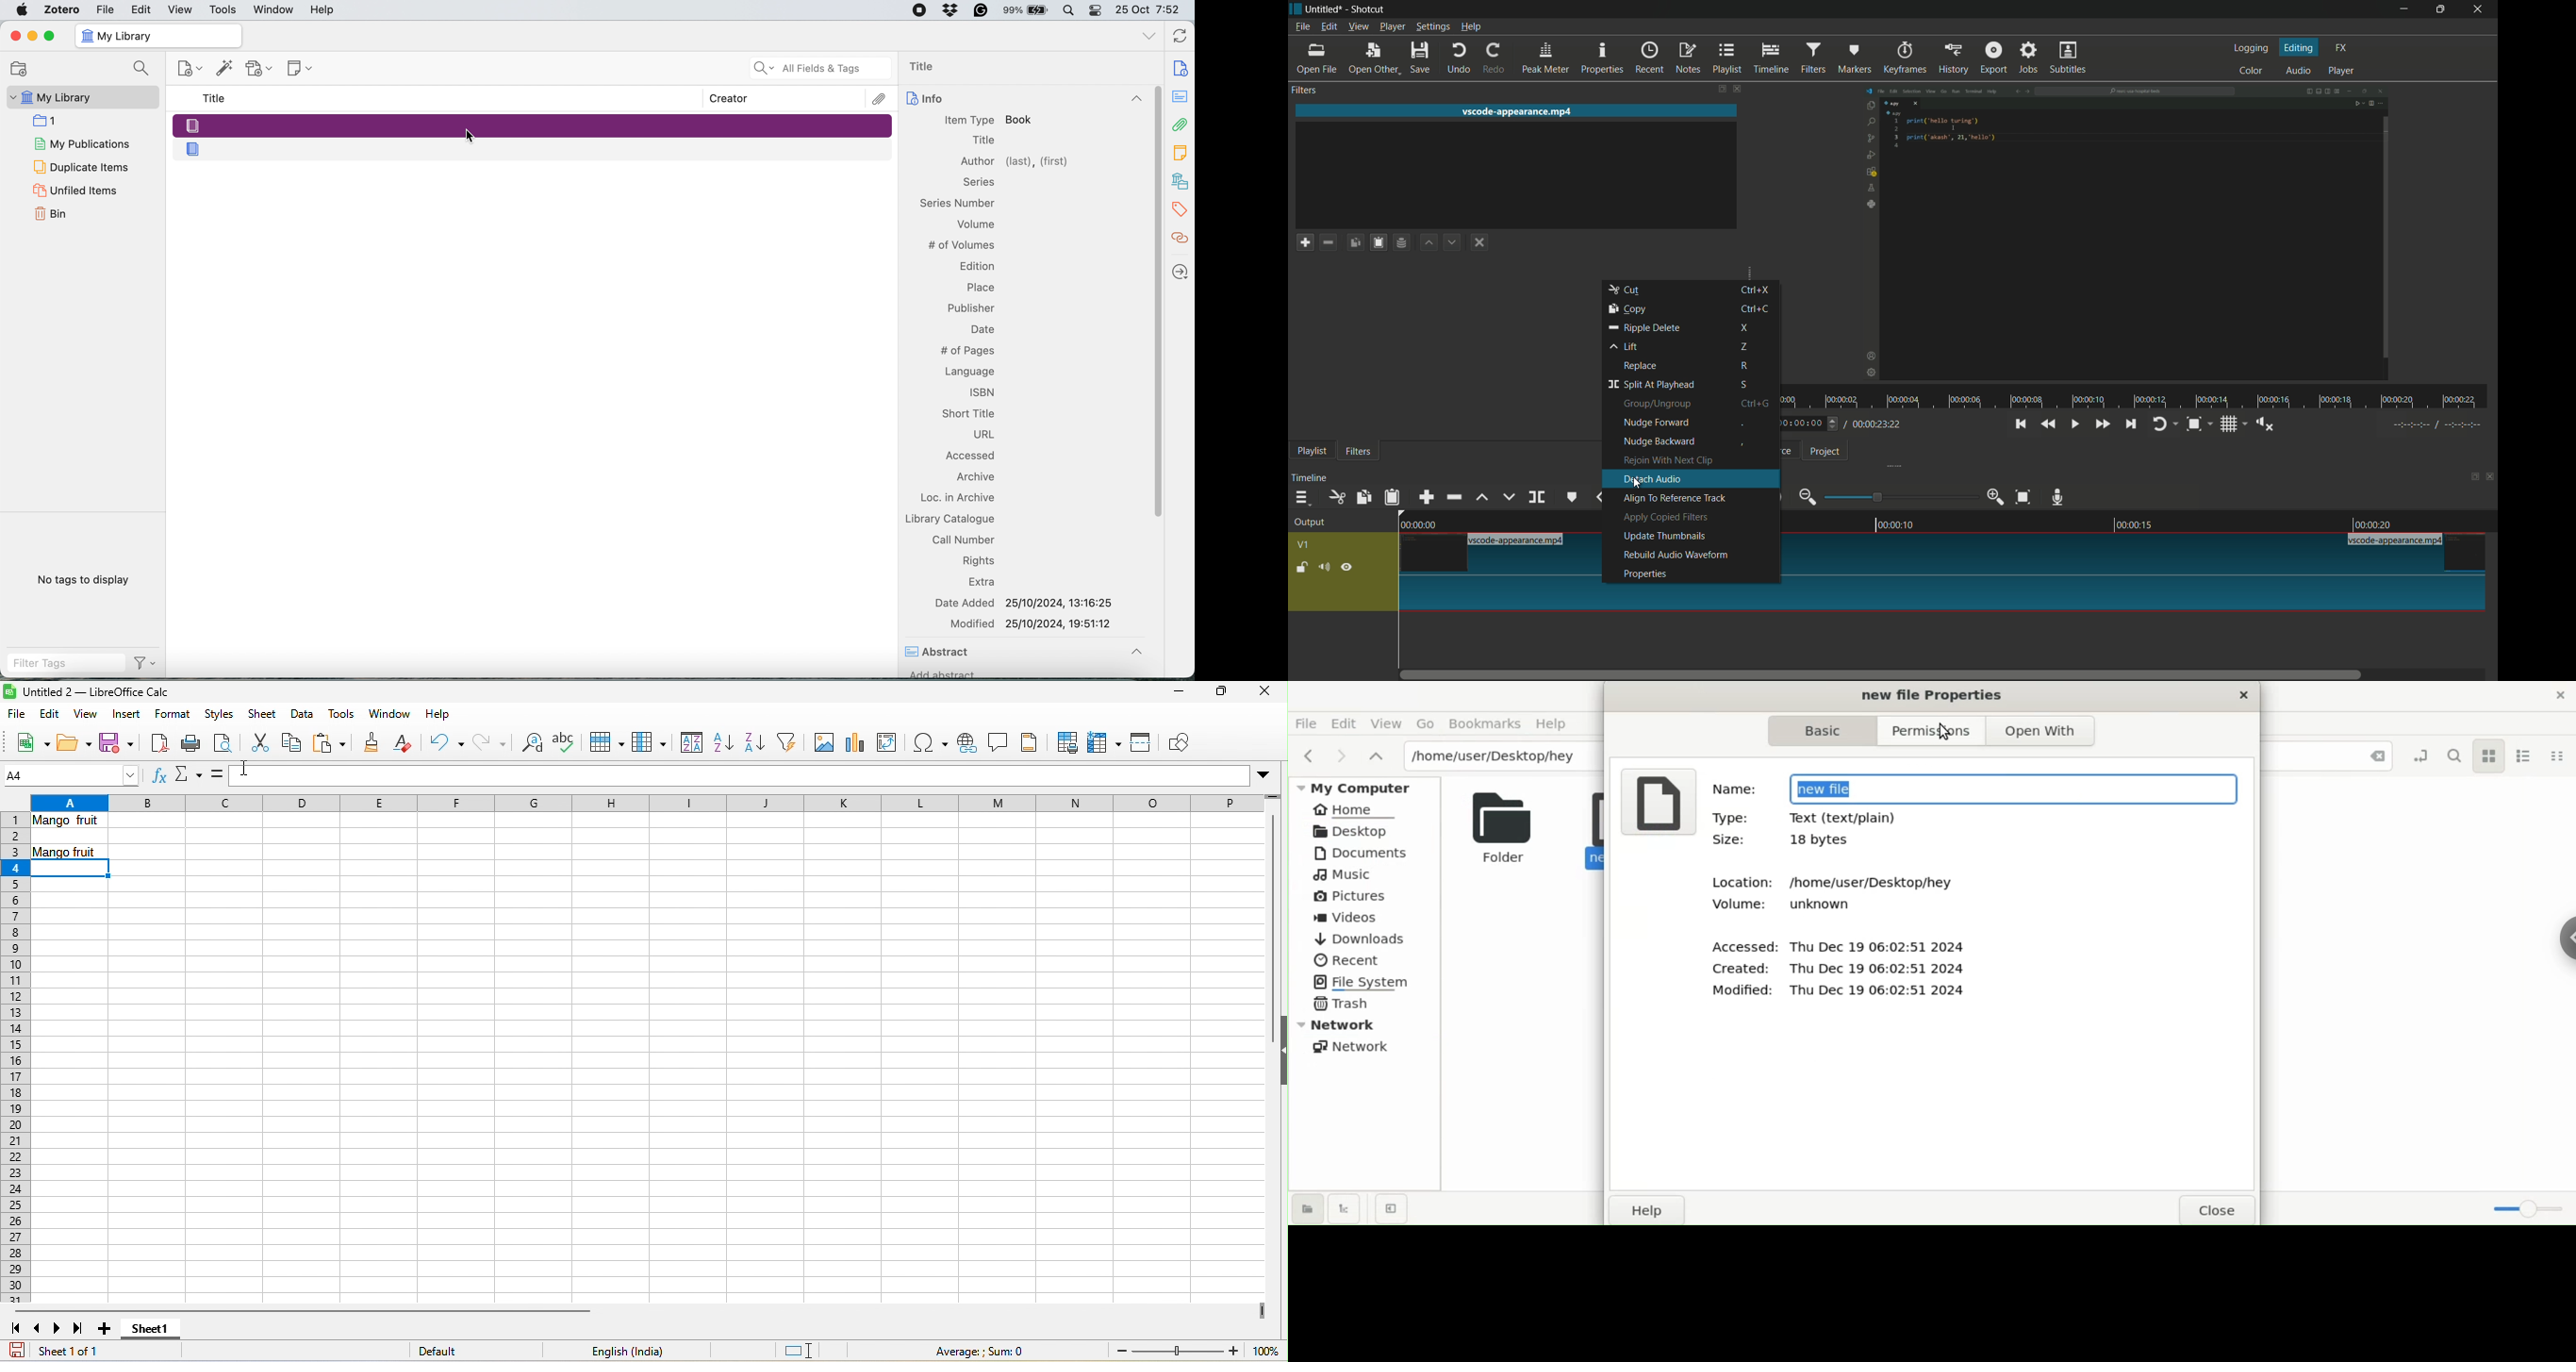 The width and height of the screenshot is (2576, 1372). I want to click on Locate, so click(1181, 272).